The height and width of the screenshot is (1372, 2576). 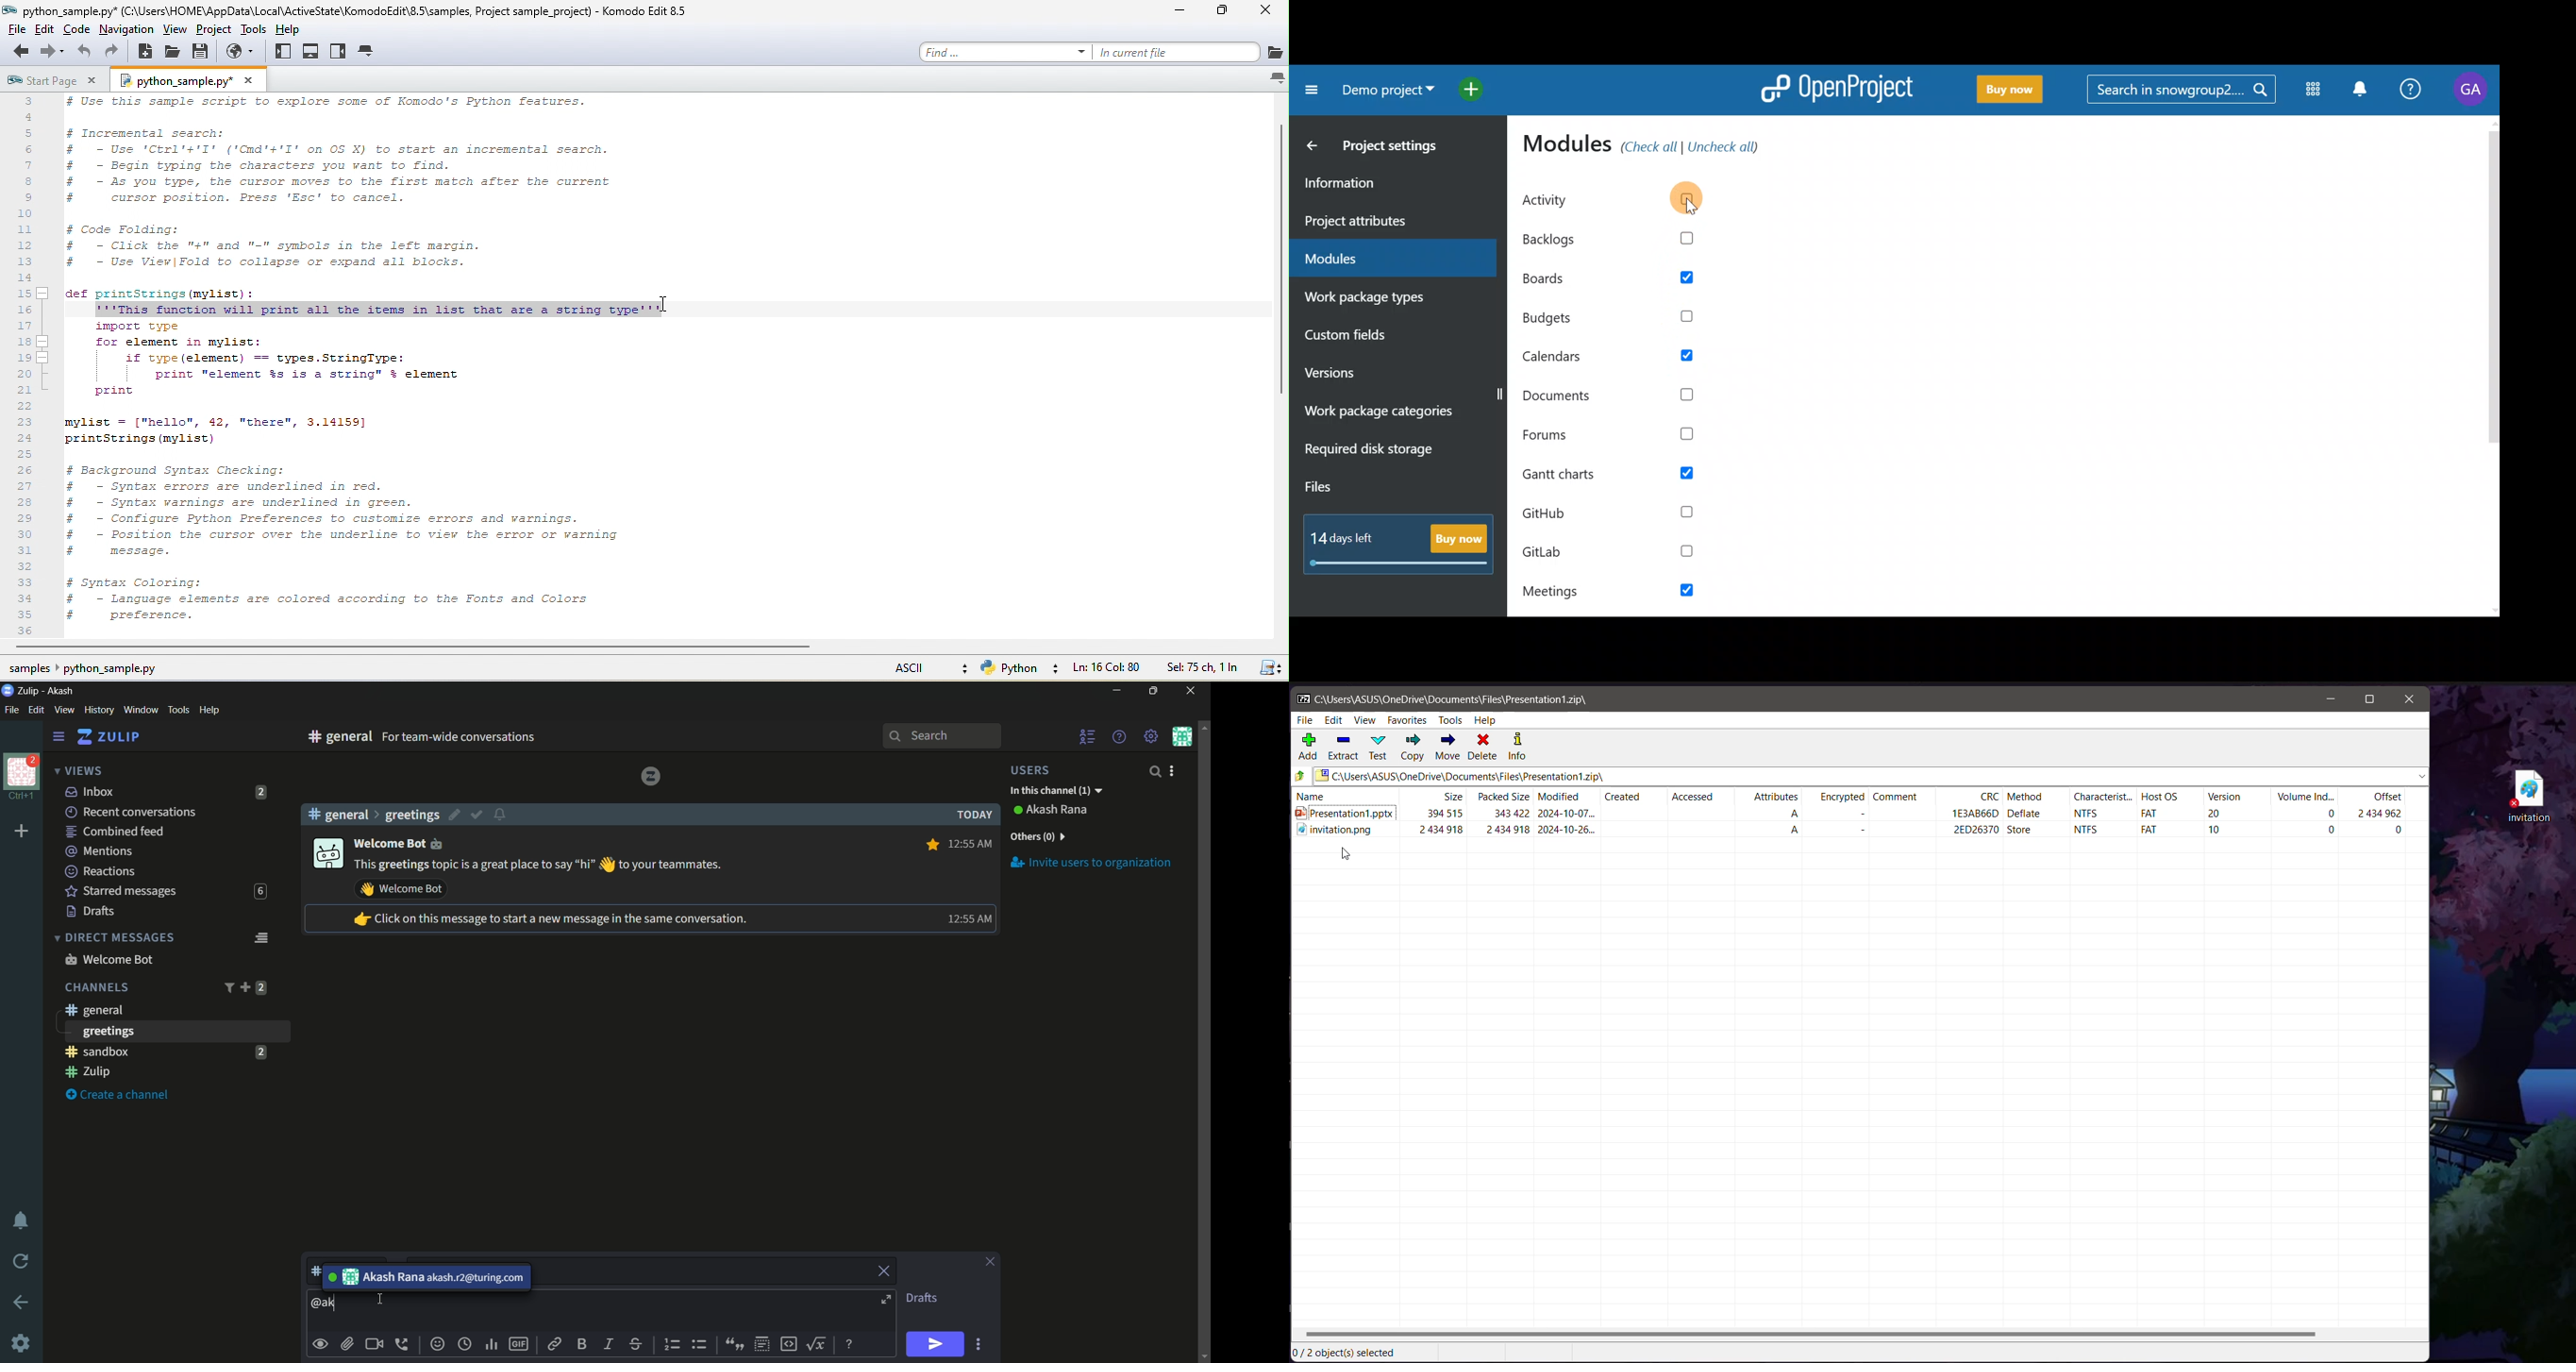 What do you see at coordinates (2409, 92) in the screenshot?
I see `Help` at bounding box center [2409, 92].